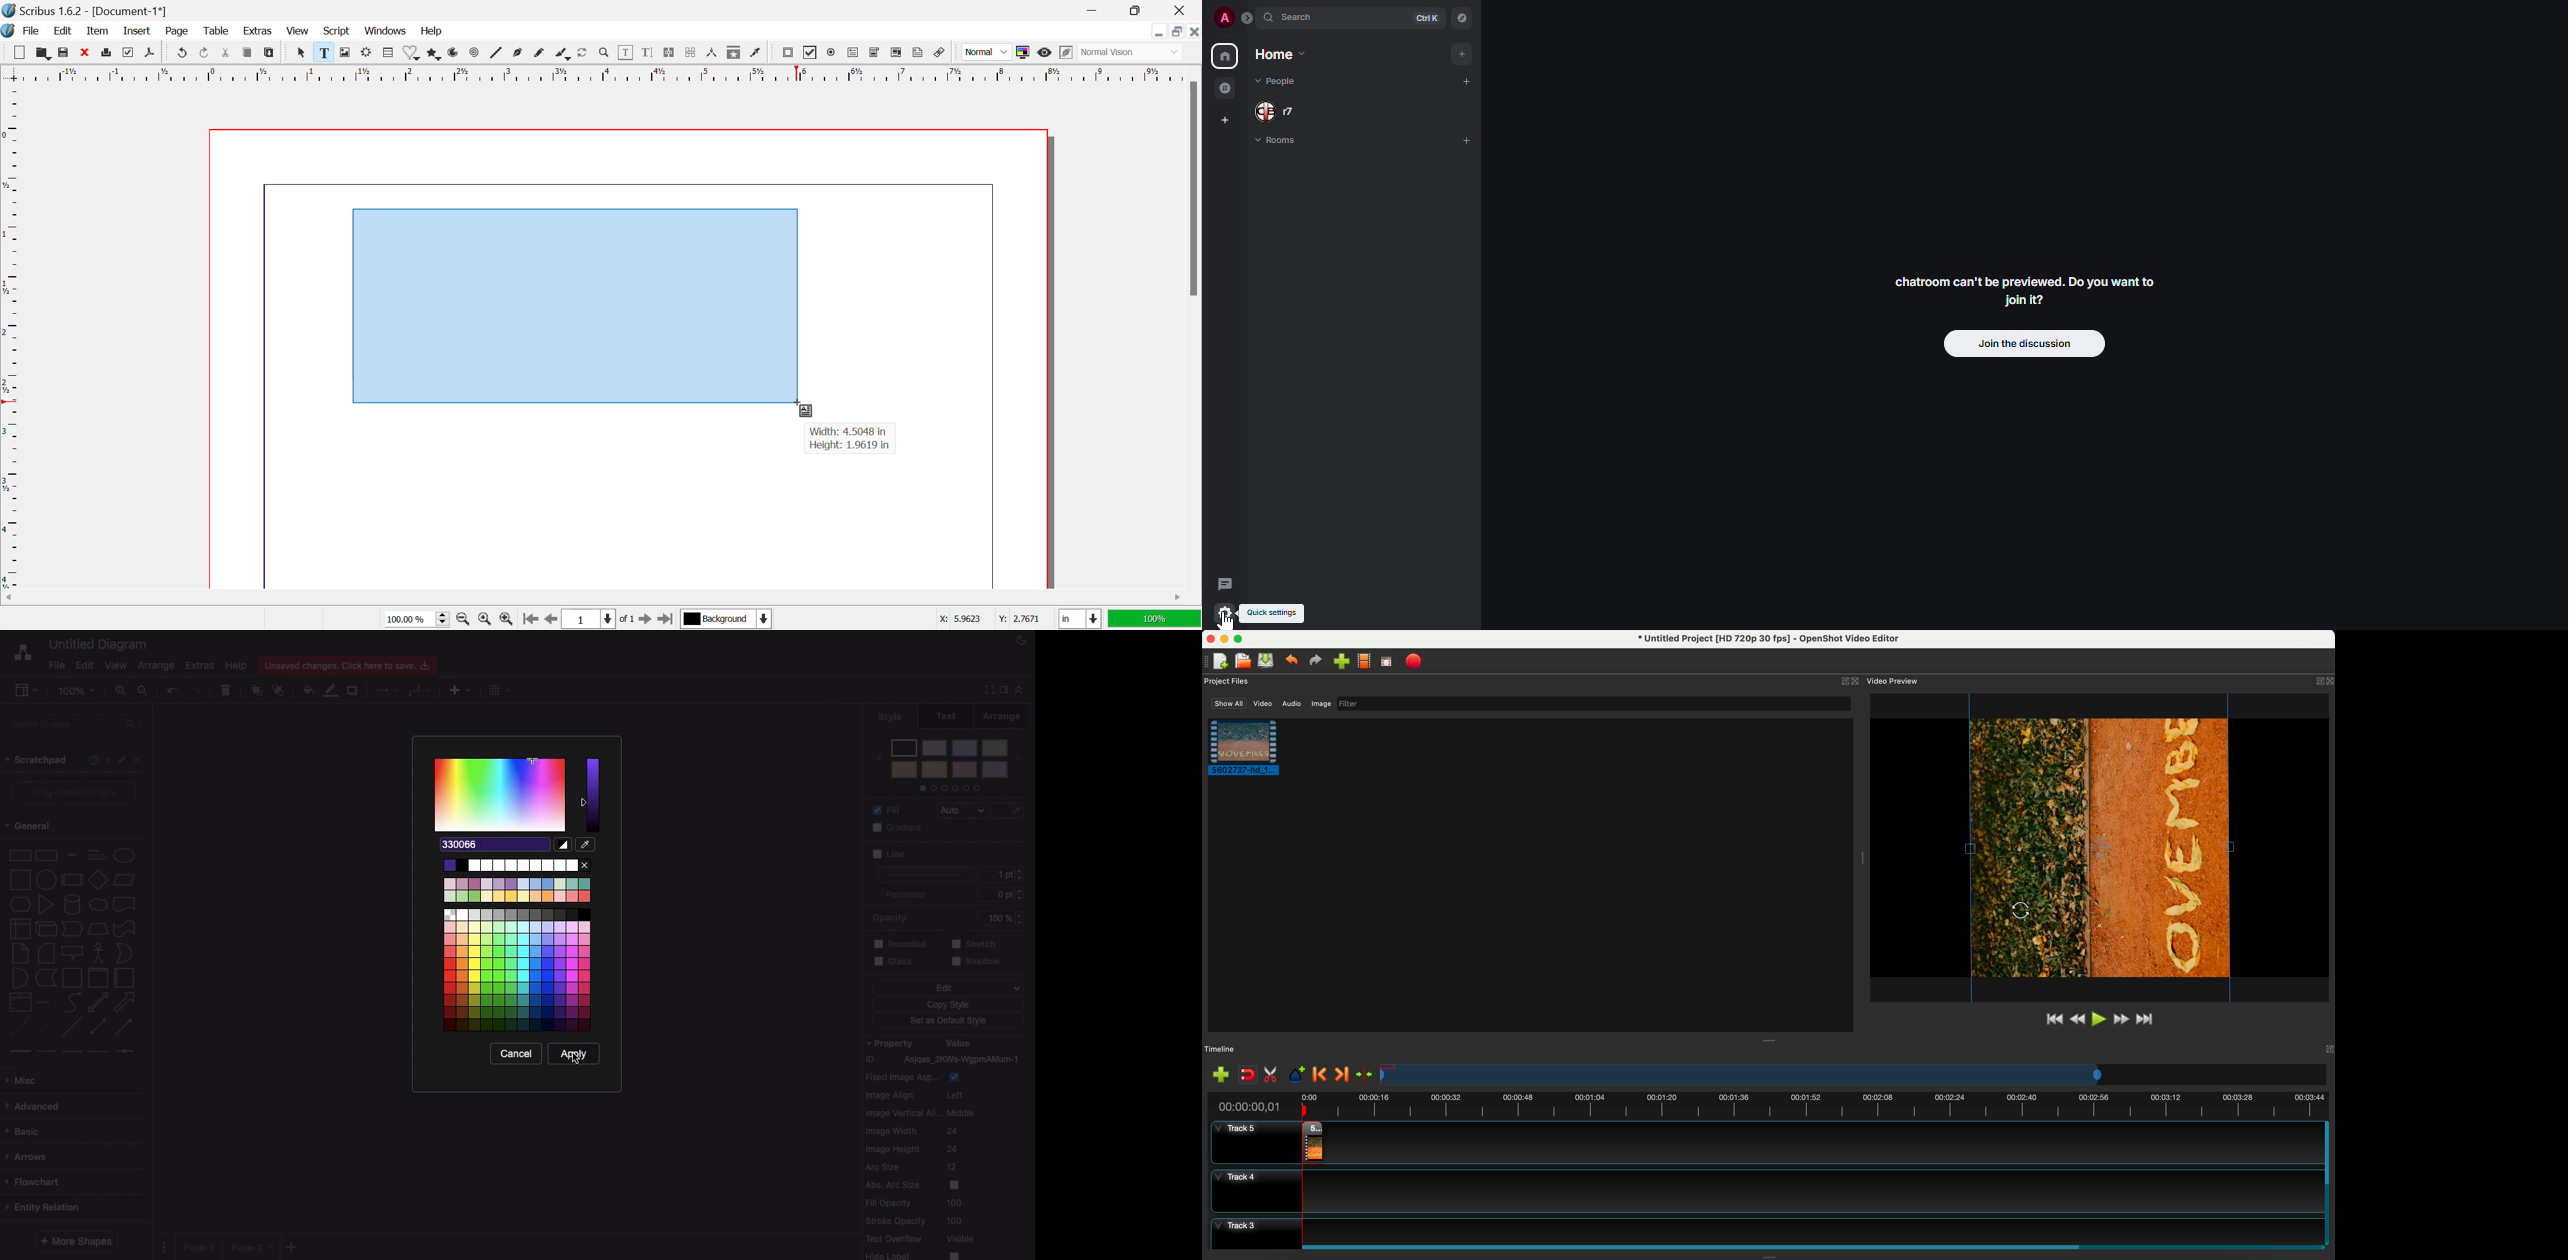 The height and width of the screenshot is (1260, 2576). I want to click on show all, so click(1229, 703).